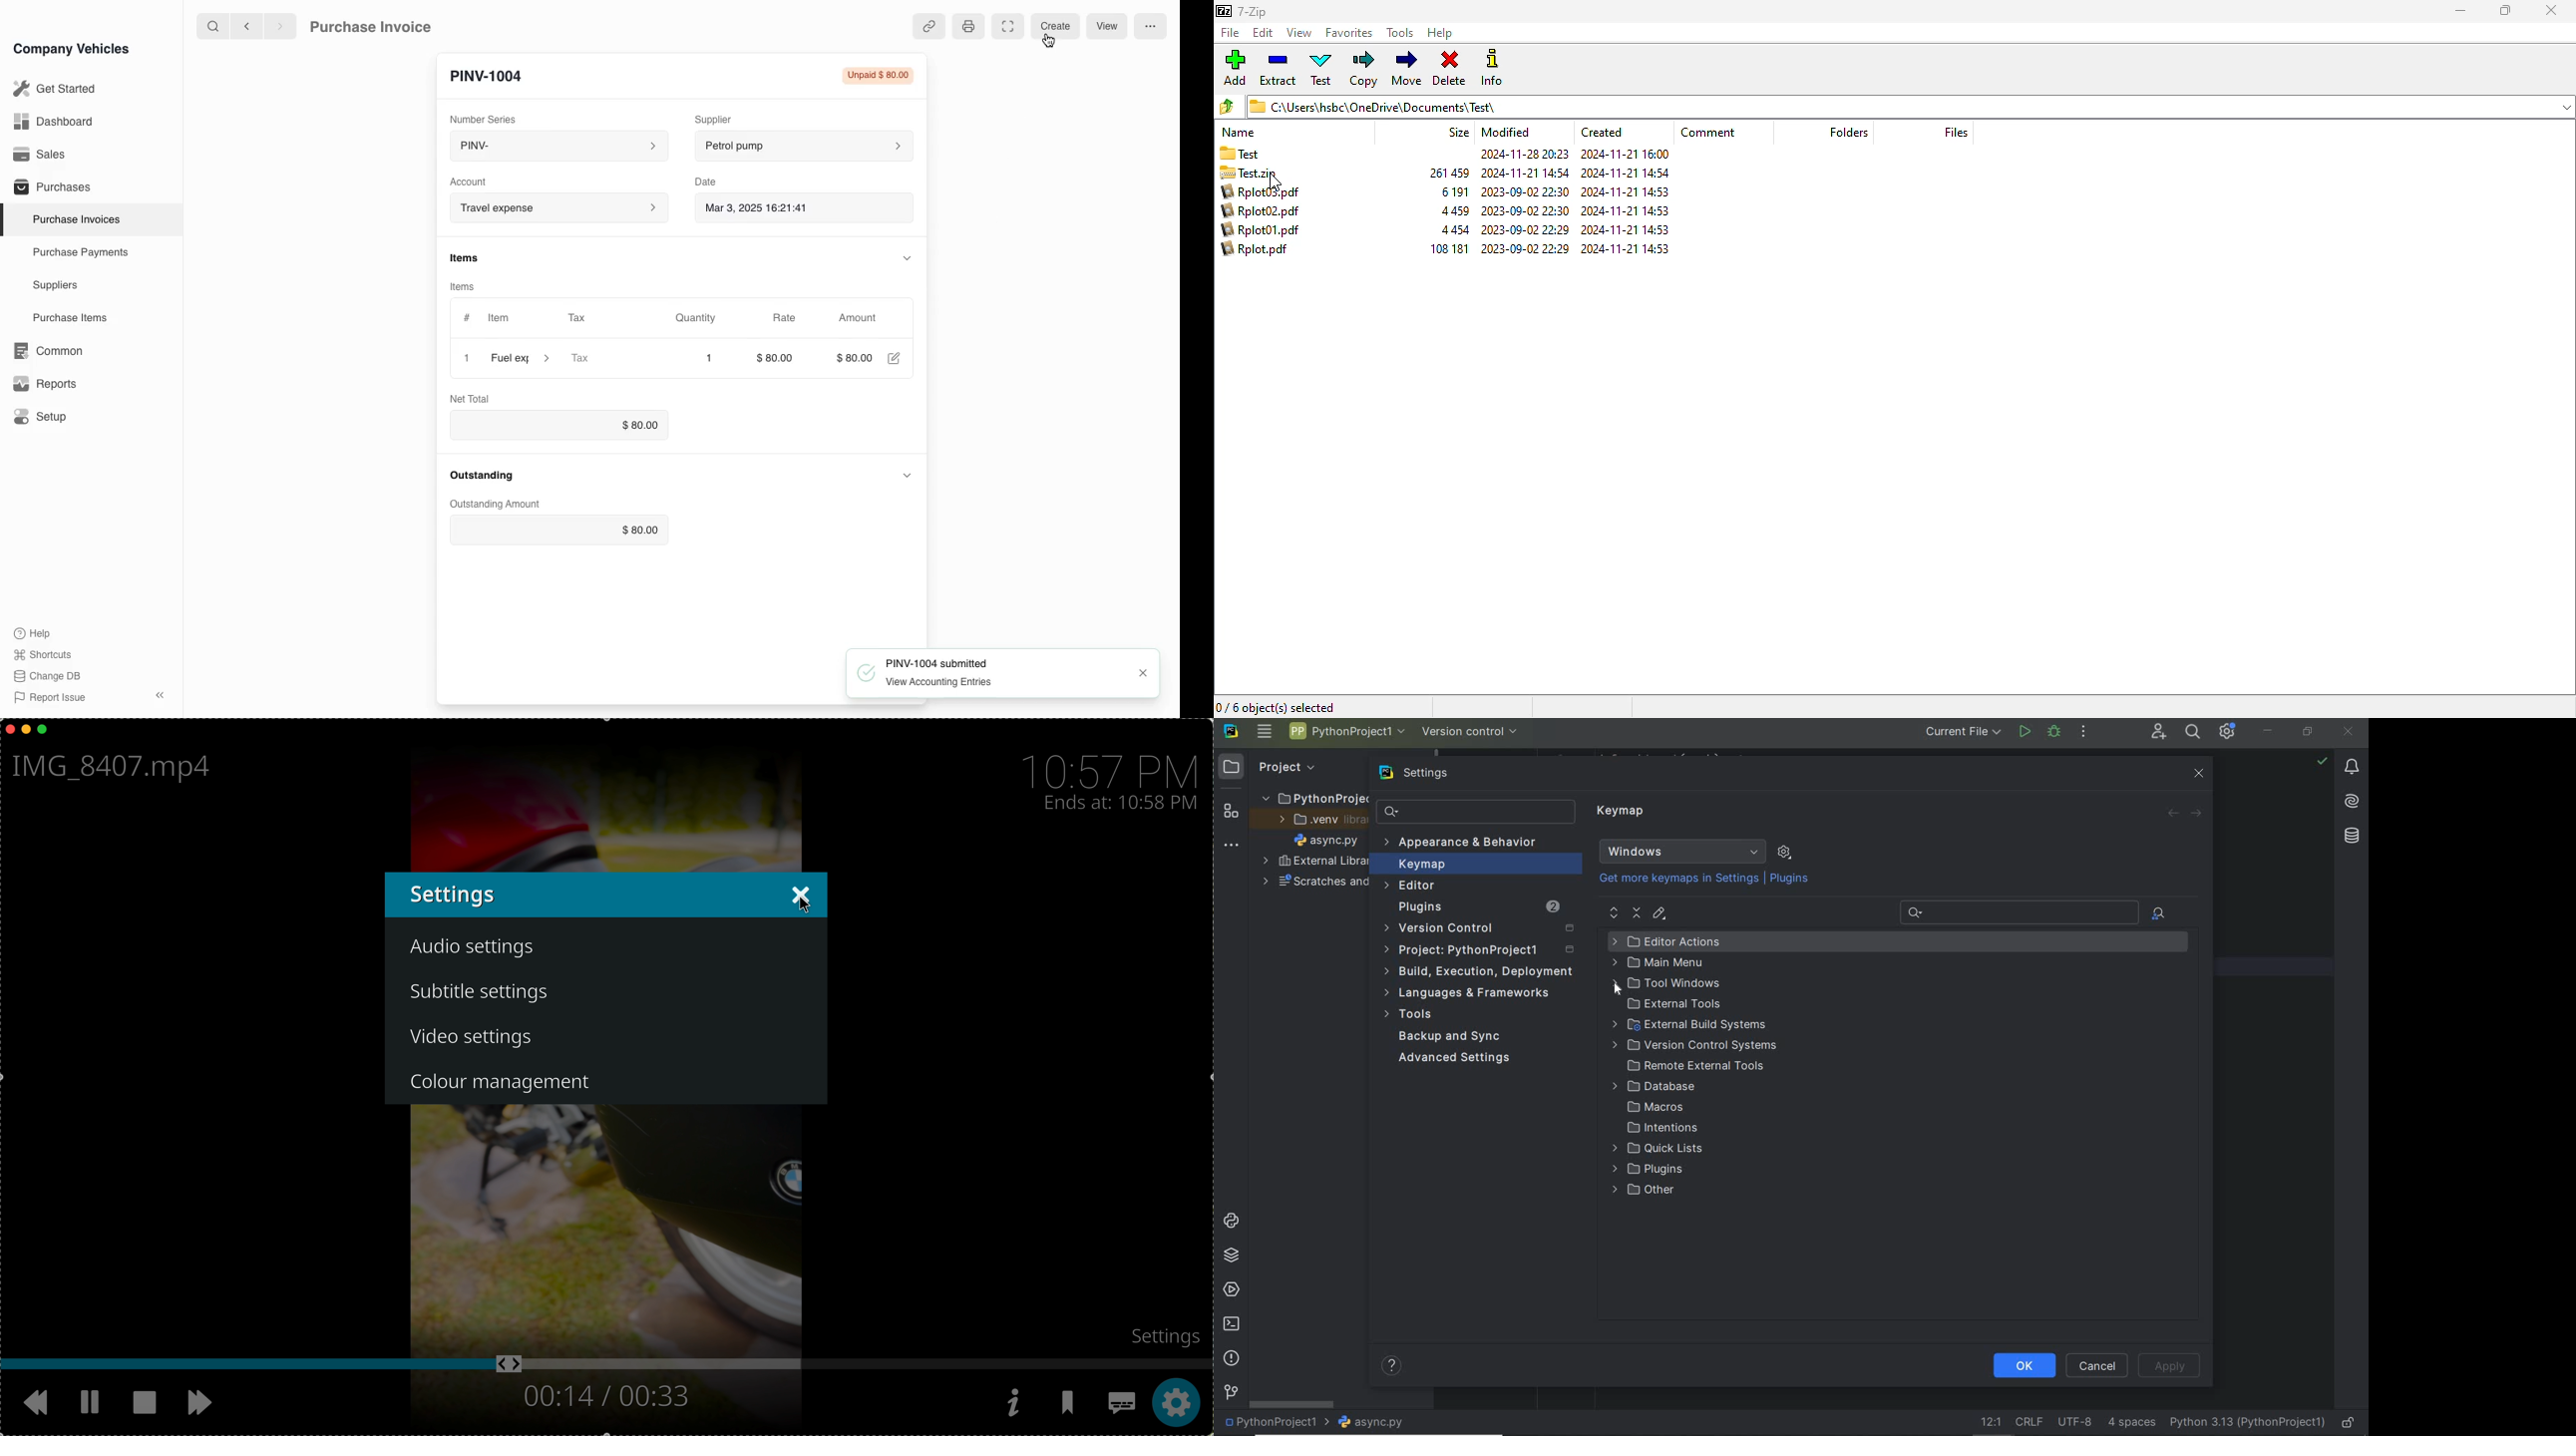 The height and width of the screenshot is (1456, 2576). What do you see at coordinates (939, 684) in the screenshot?
I see `View Accounting Entries` at bounding box center [939, 684].